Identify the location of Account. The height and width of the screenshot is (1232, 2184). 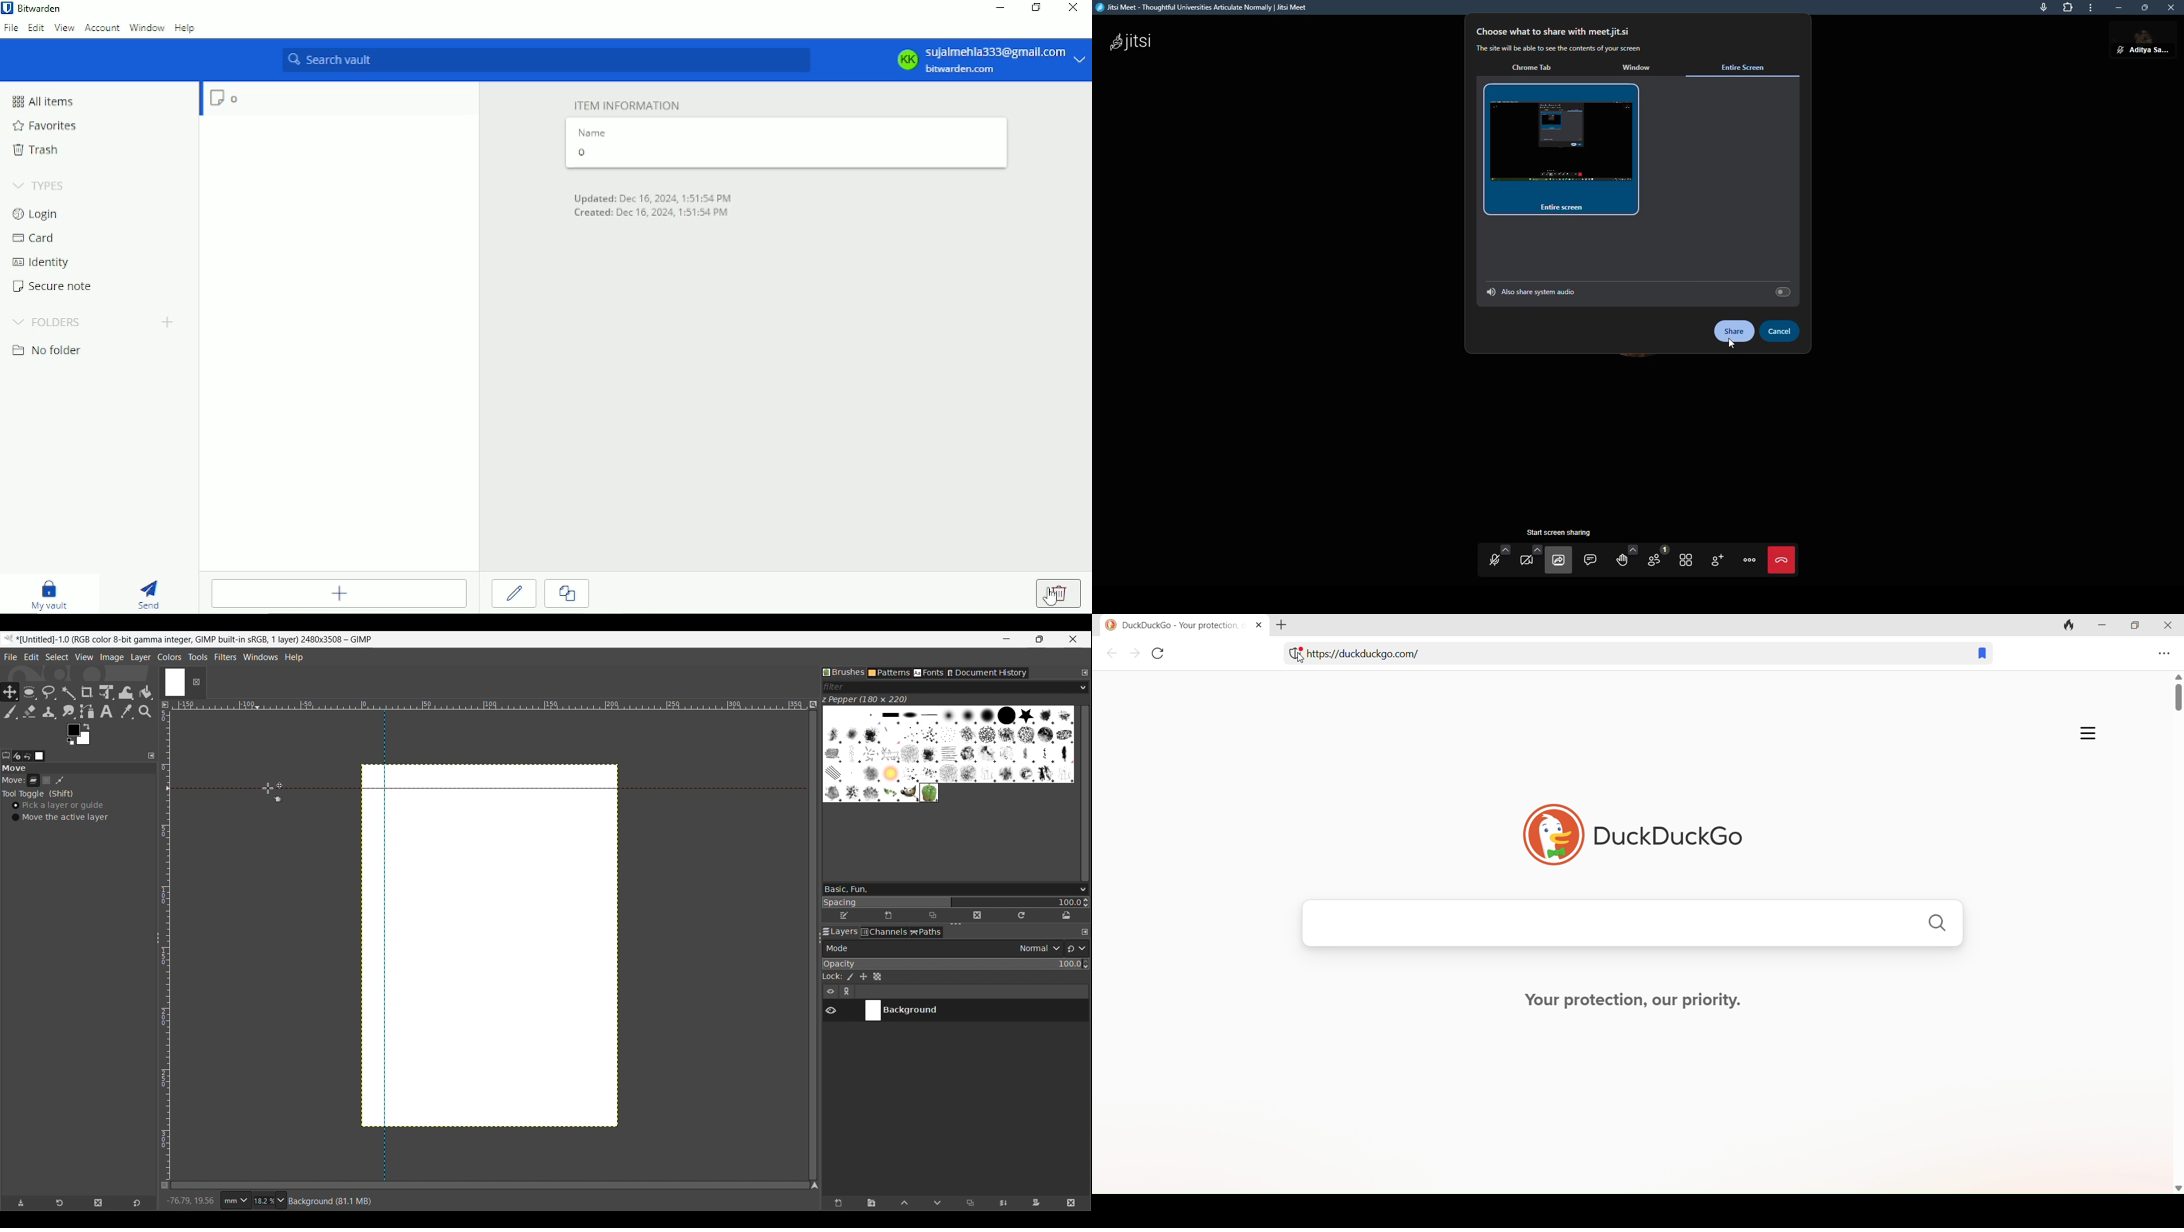
(101, 29).